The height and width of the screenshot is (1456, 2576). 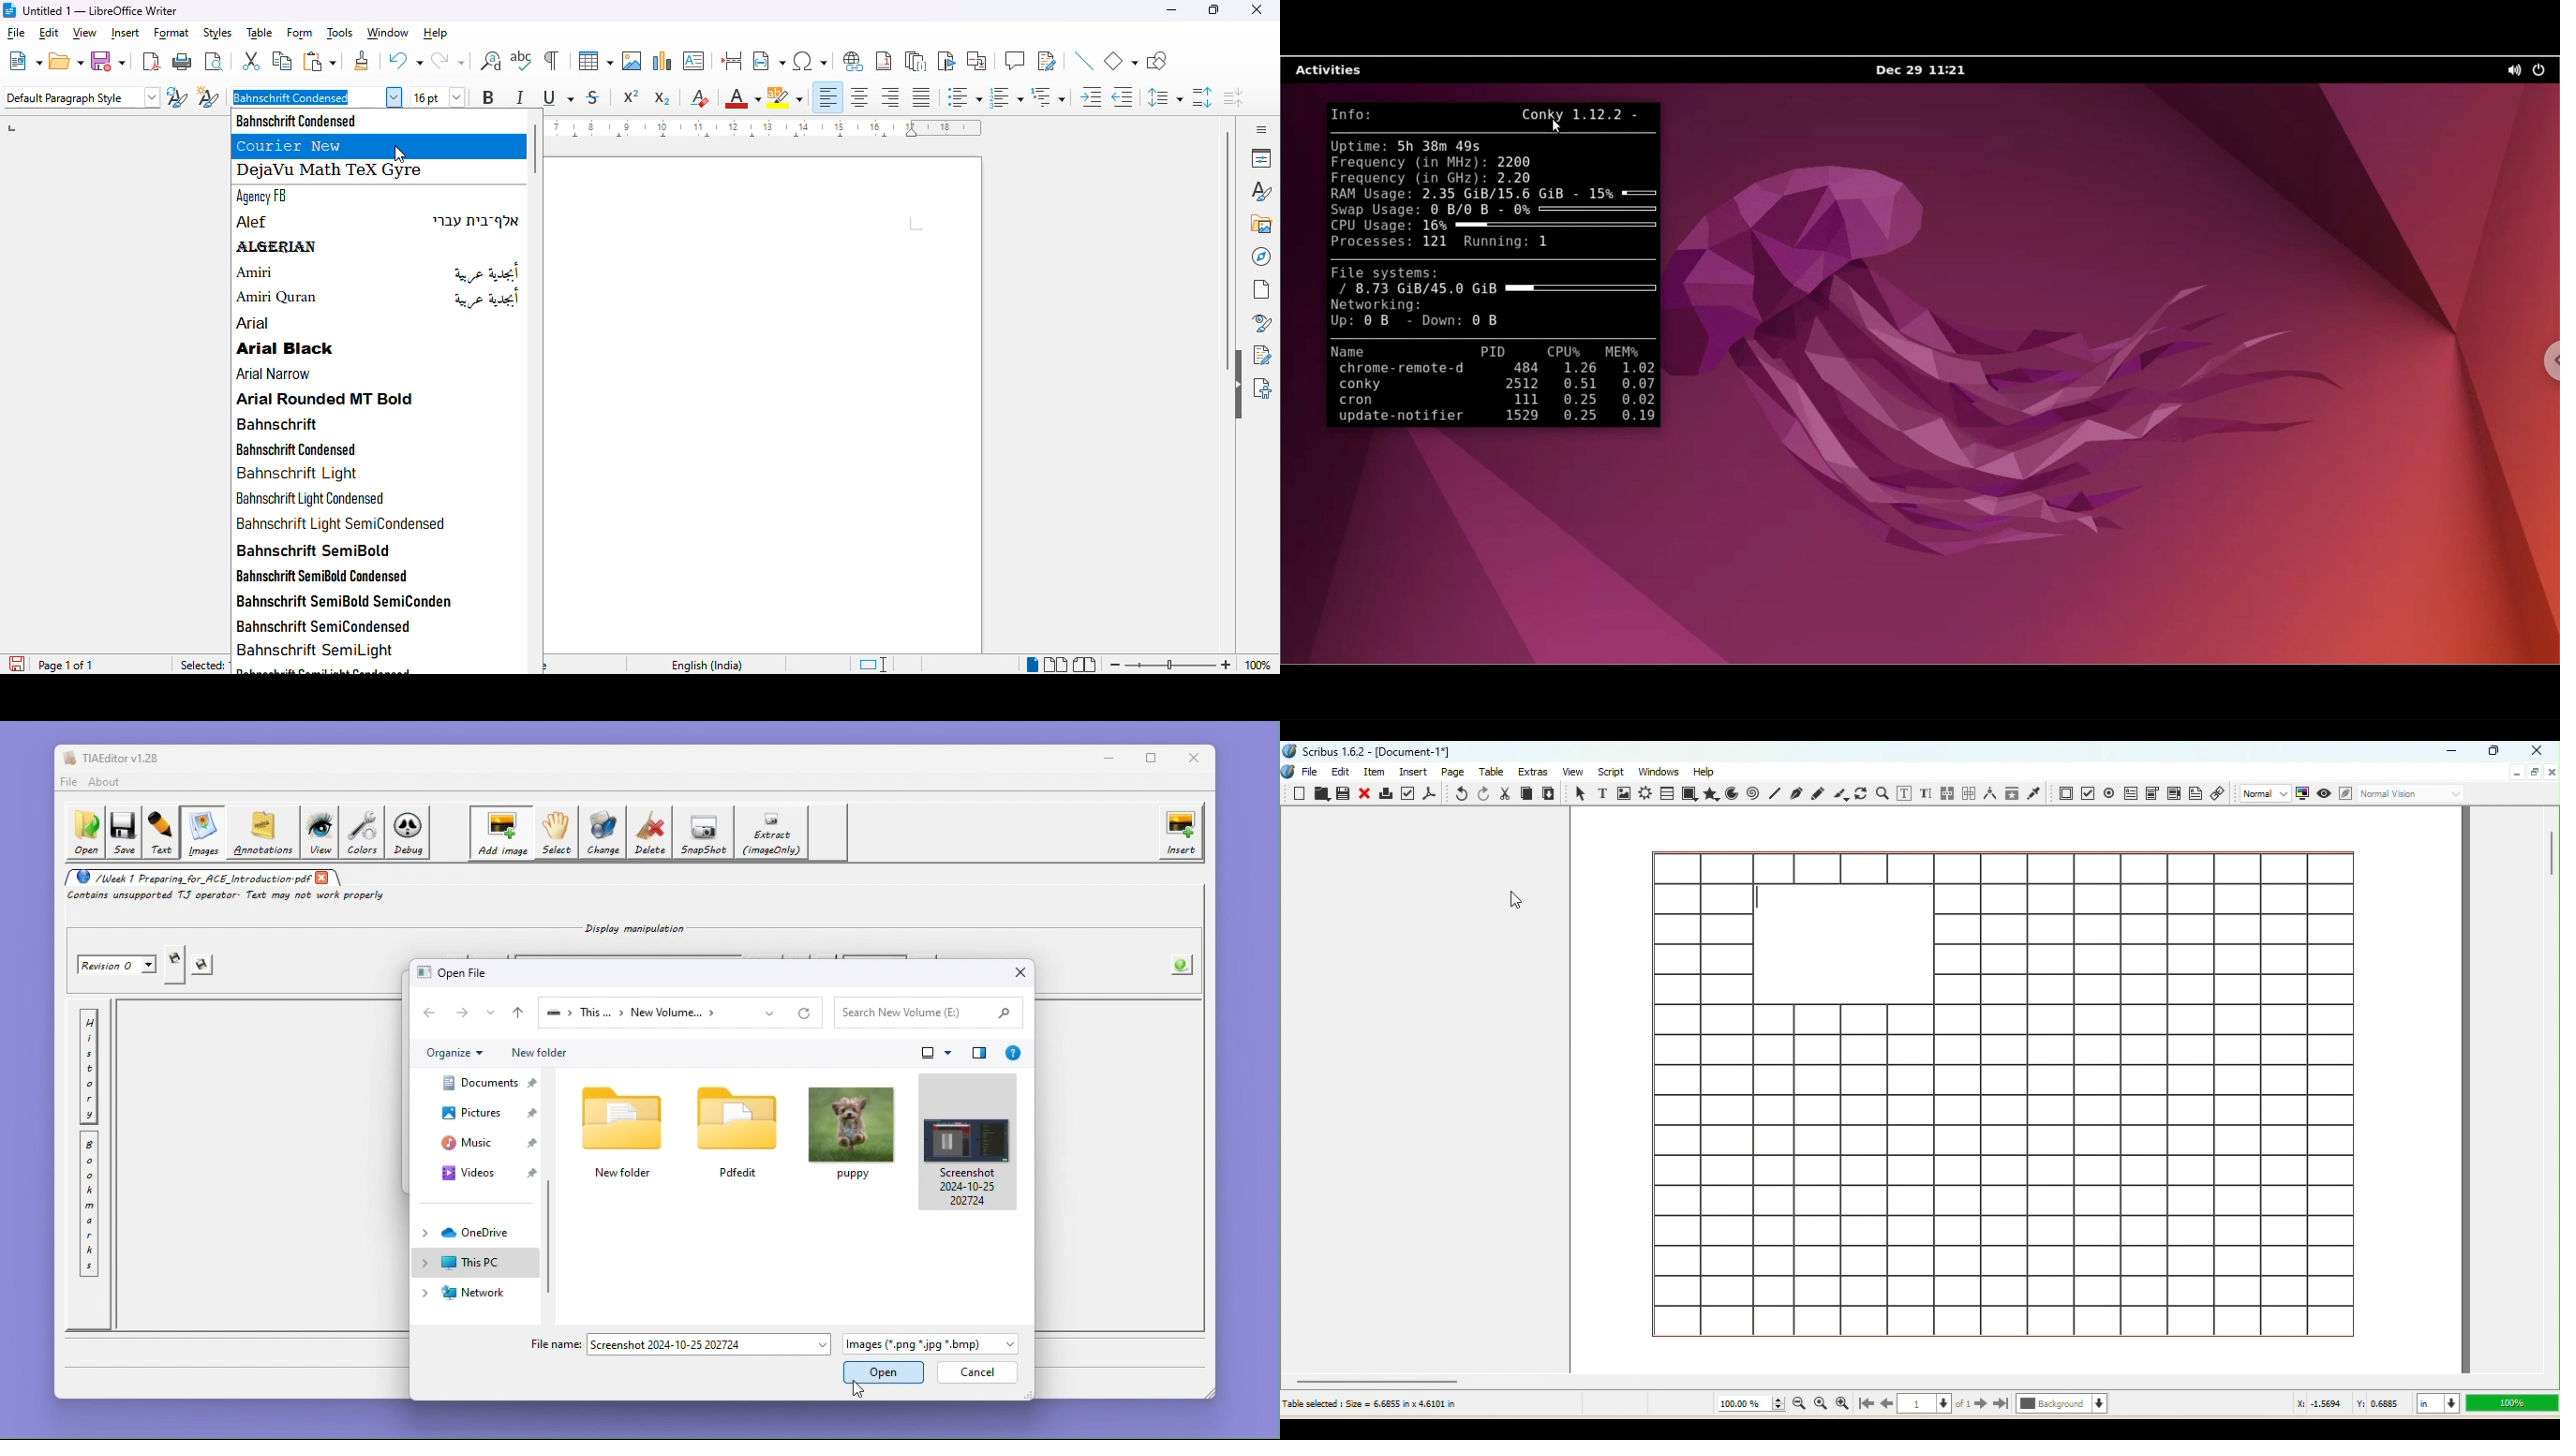 What do you see at coordinates (2064, 793) in the screenshot?
I see `PDF Push button` at bounding box center [2064, 793].